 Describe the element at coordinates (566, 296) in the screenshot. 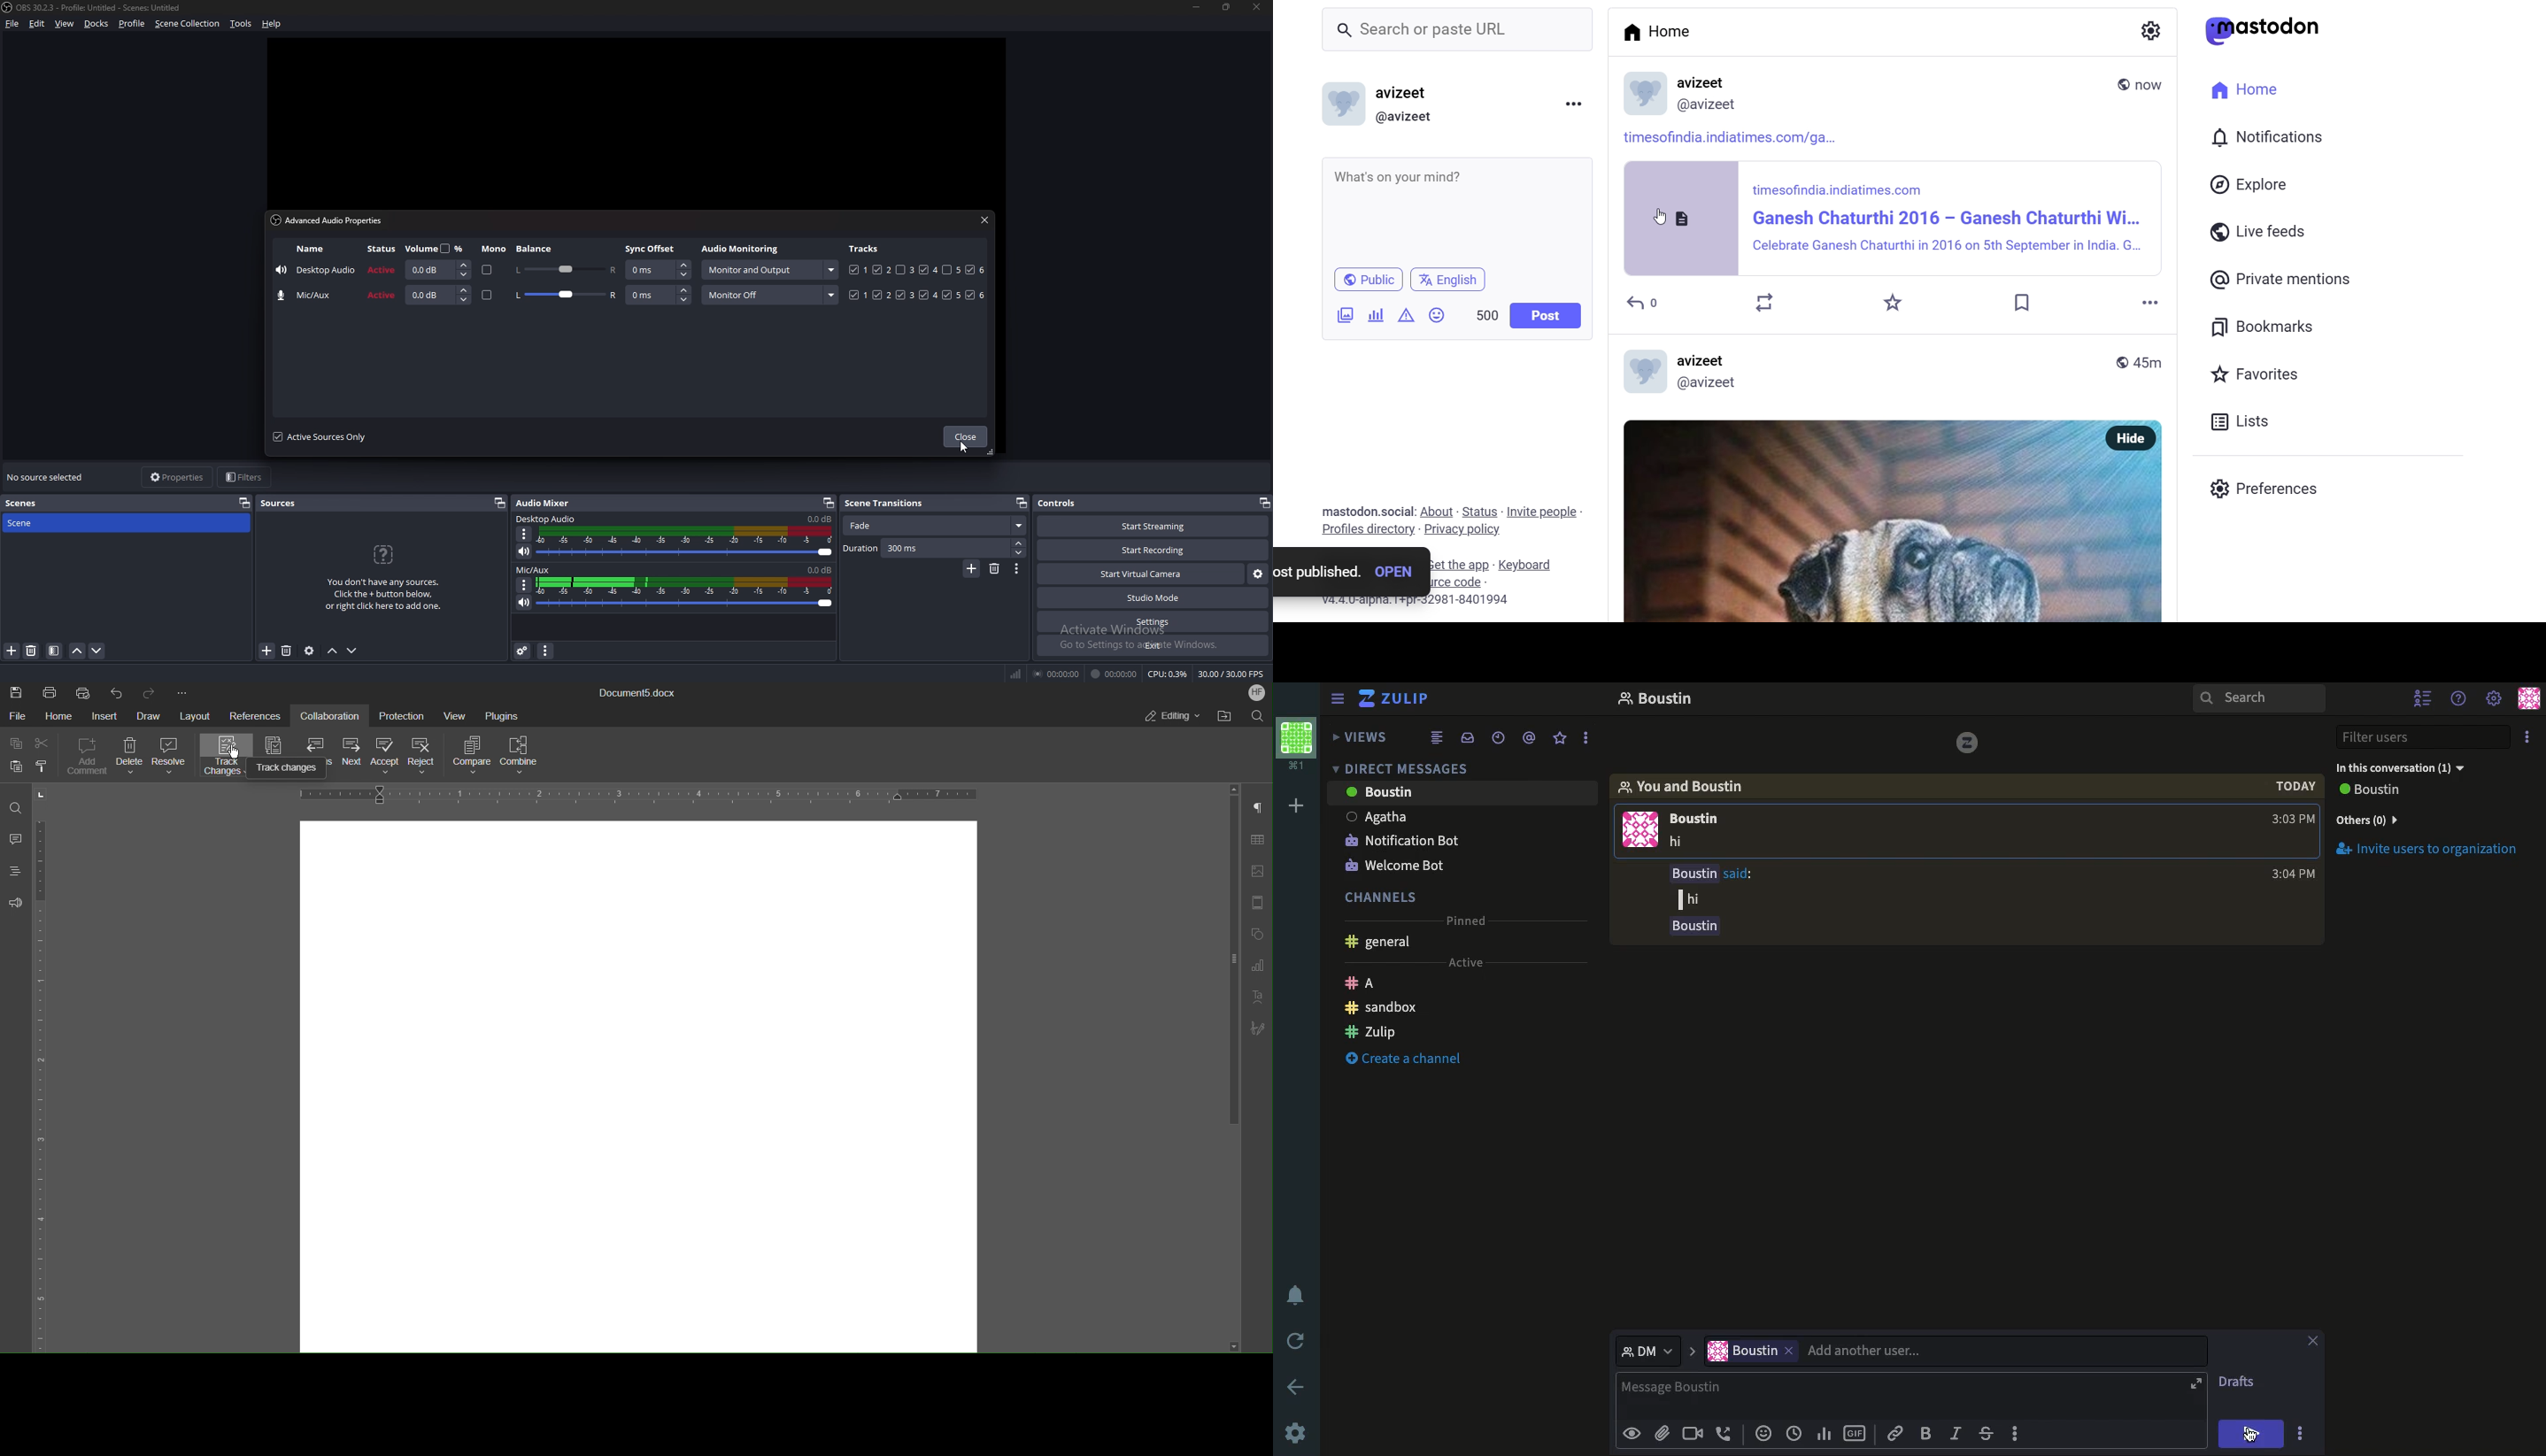

I see `balance adjust` at that location.